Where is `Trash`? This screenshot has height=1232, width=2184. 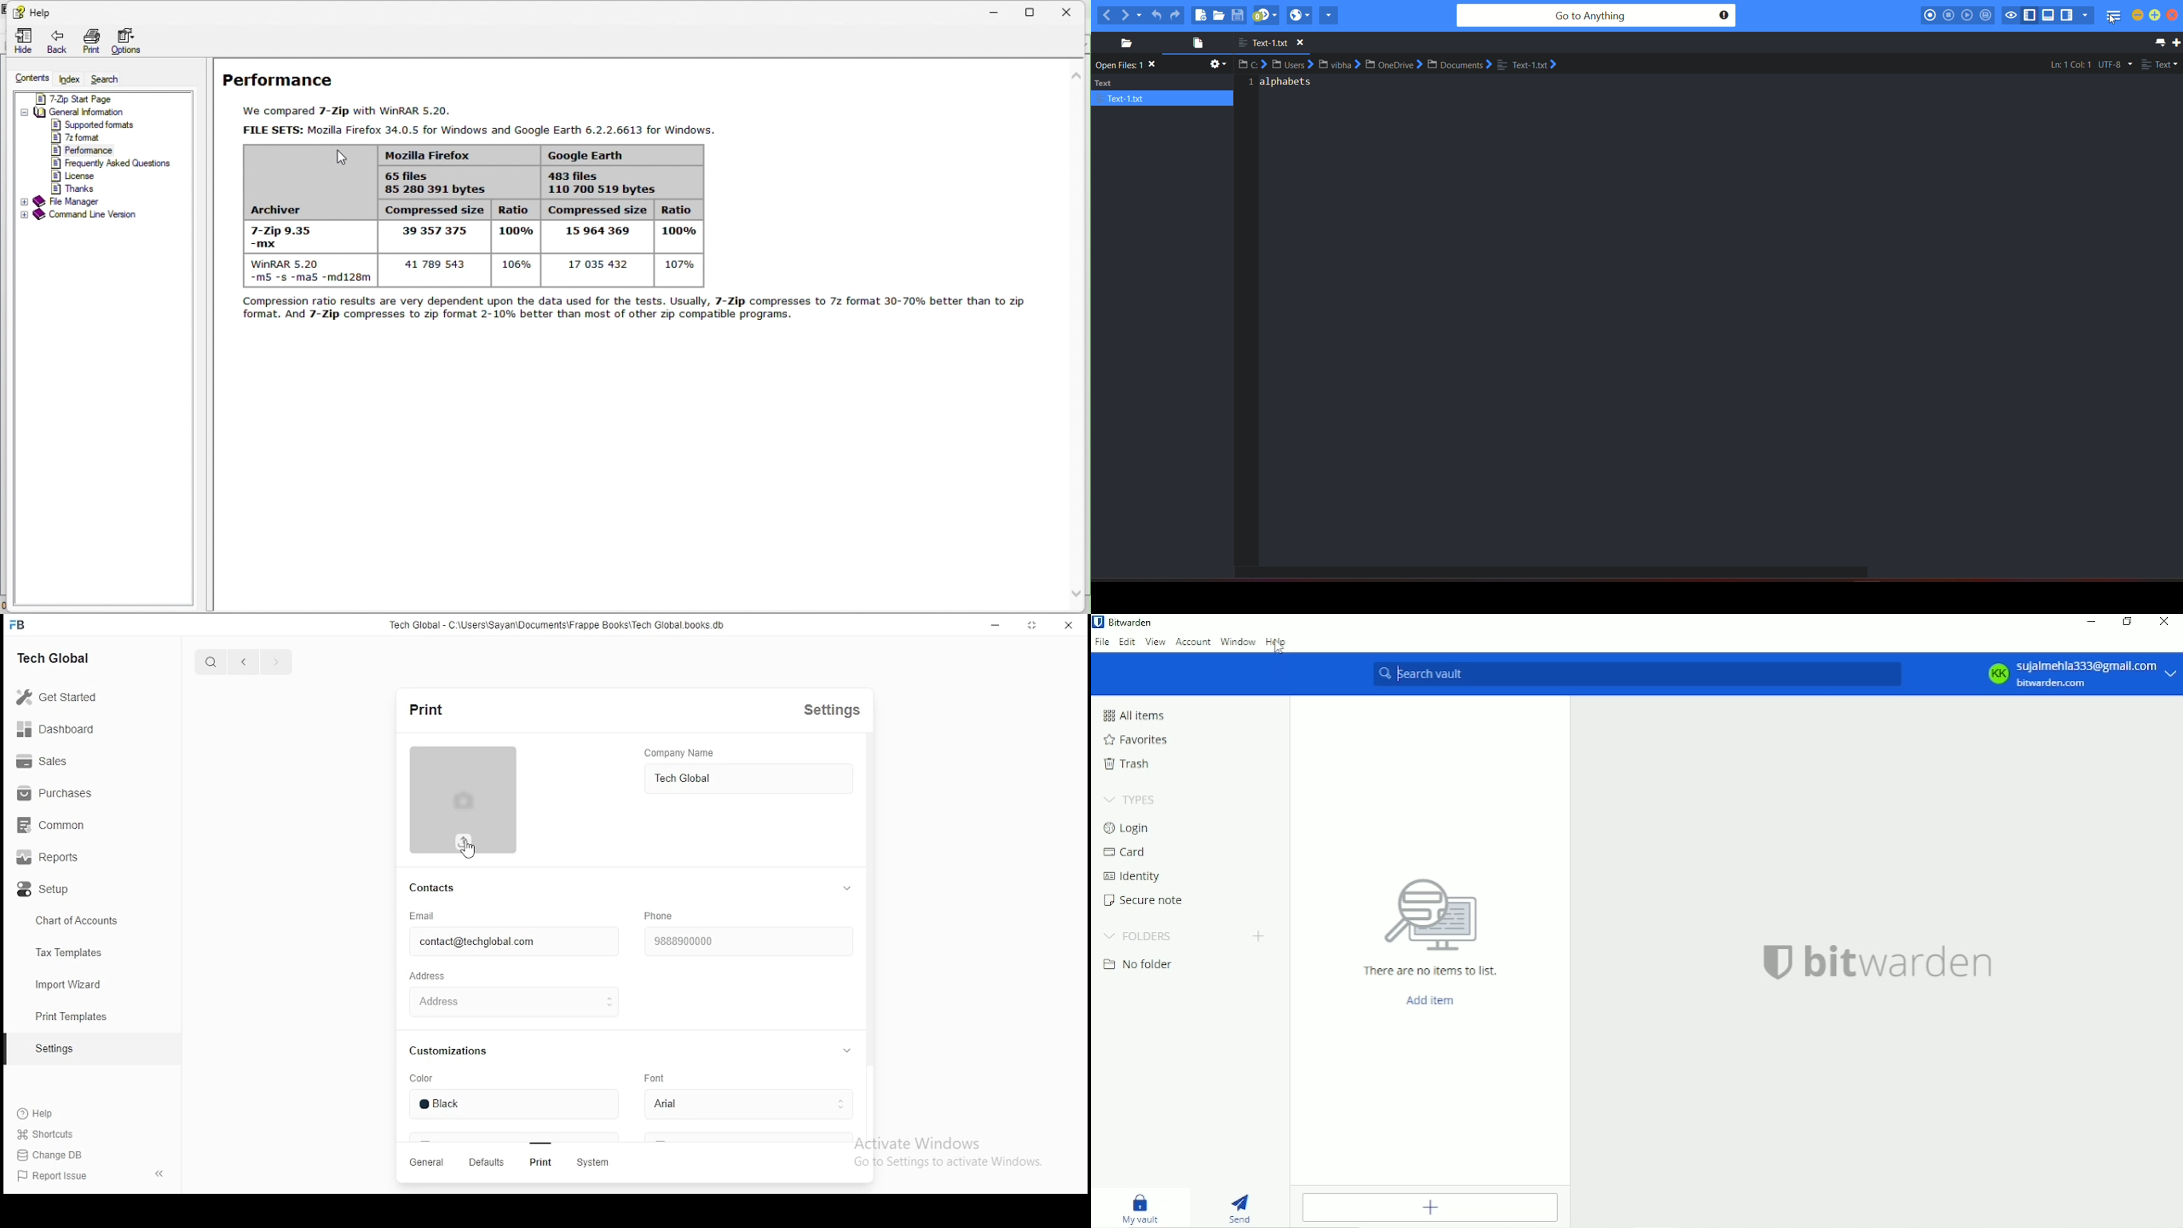
Trash is located at coordinates (1128, 764).